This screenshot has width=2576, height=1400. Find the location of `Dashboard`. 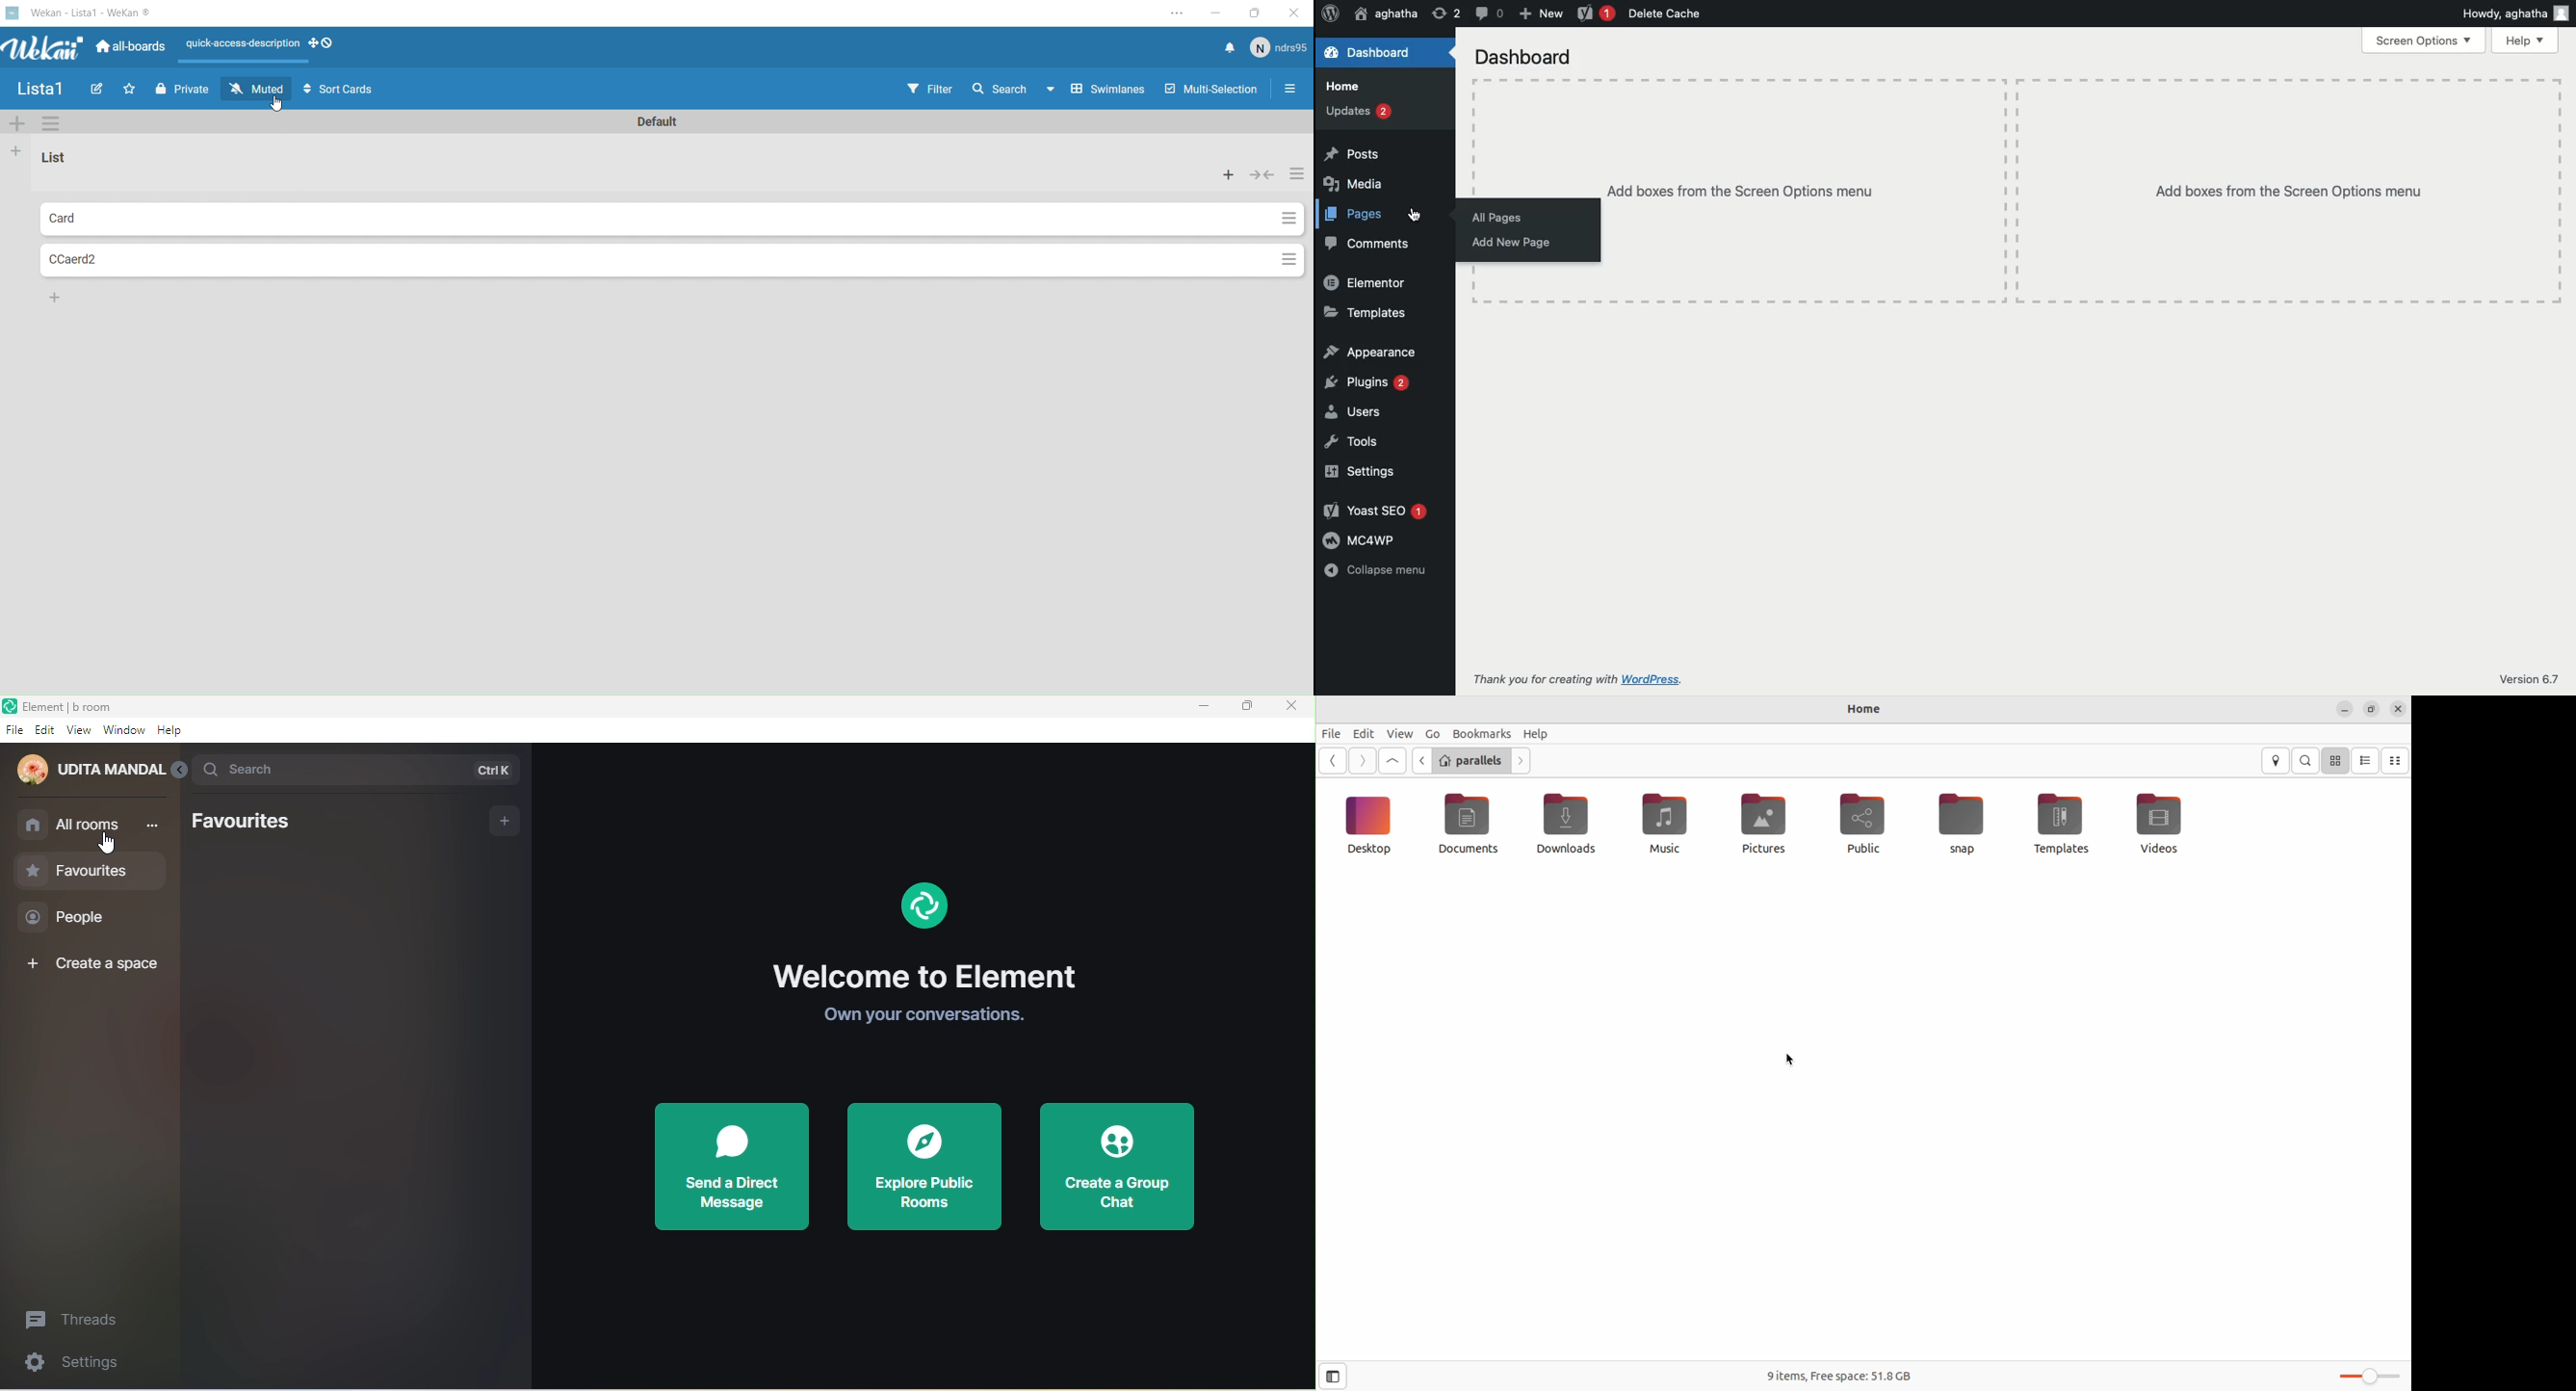

Dashboard is located at coordinates (1526, 60).